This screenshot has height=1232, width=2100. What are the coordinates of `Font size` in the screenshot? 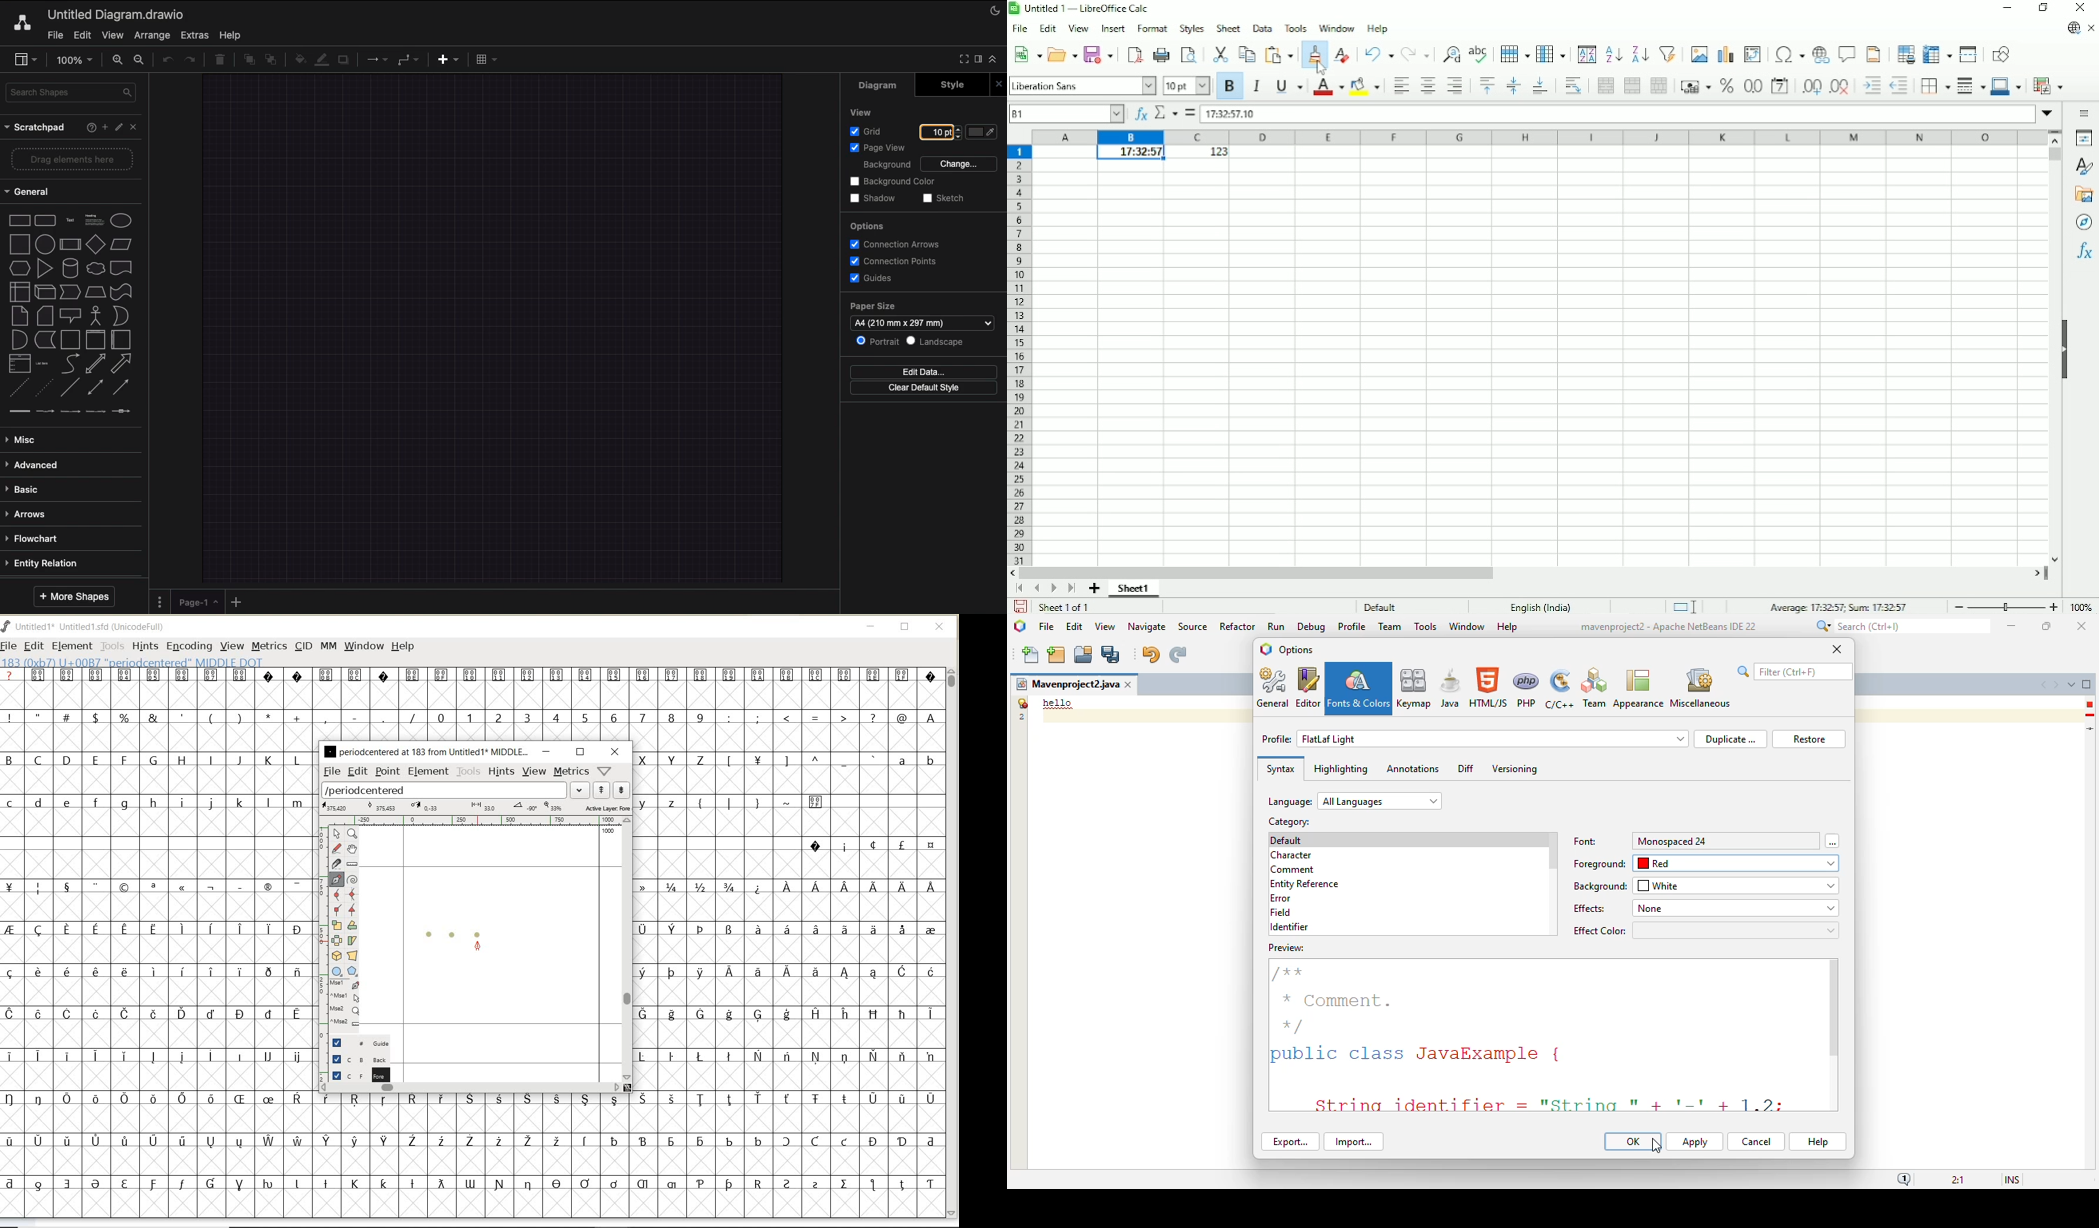 It's located at (1185, 86).